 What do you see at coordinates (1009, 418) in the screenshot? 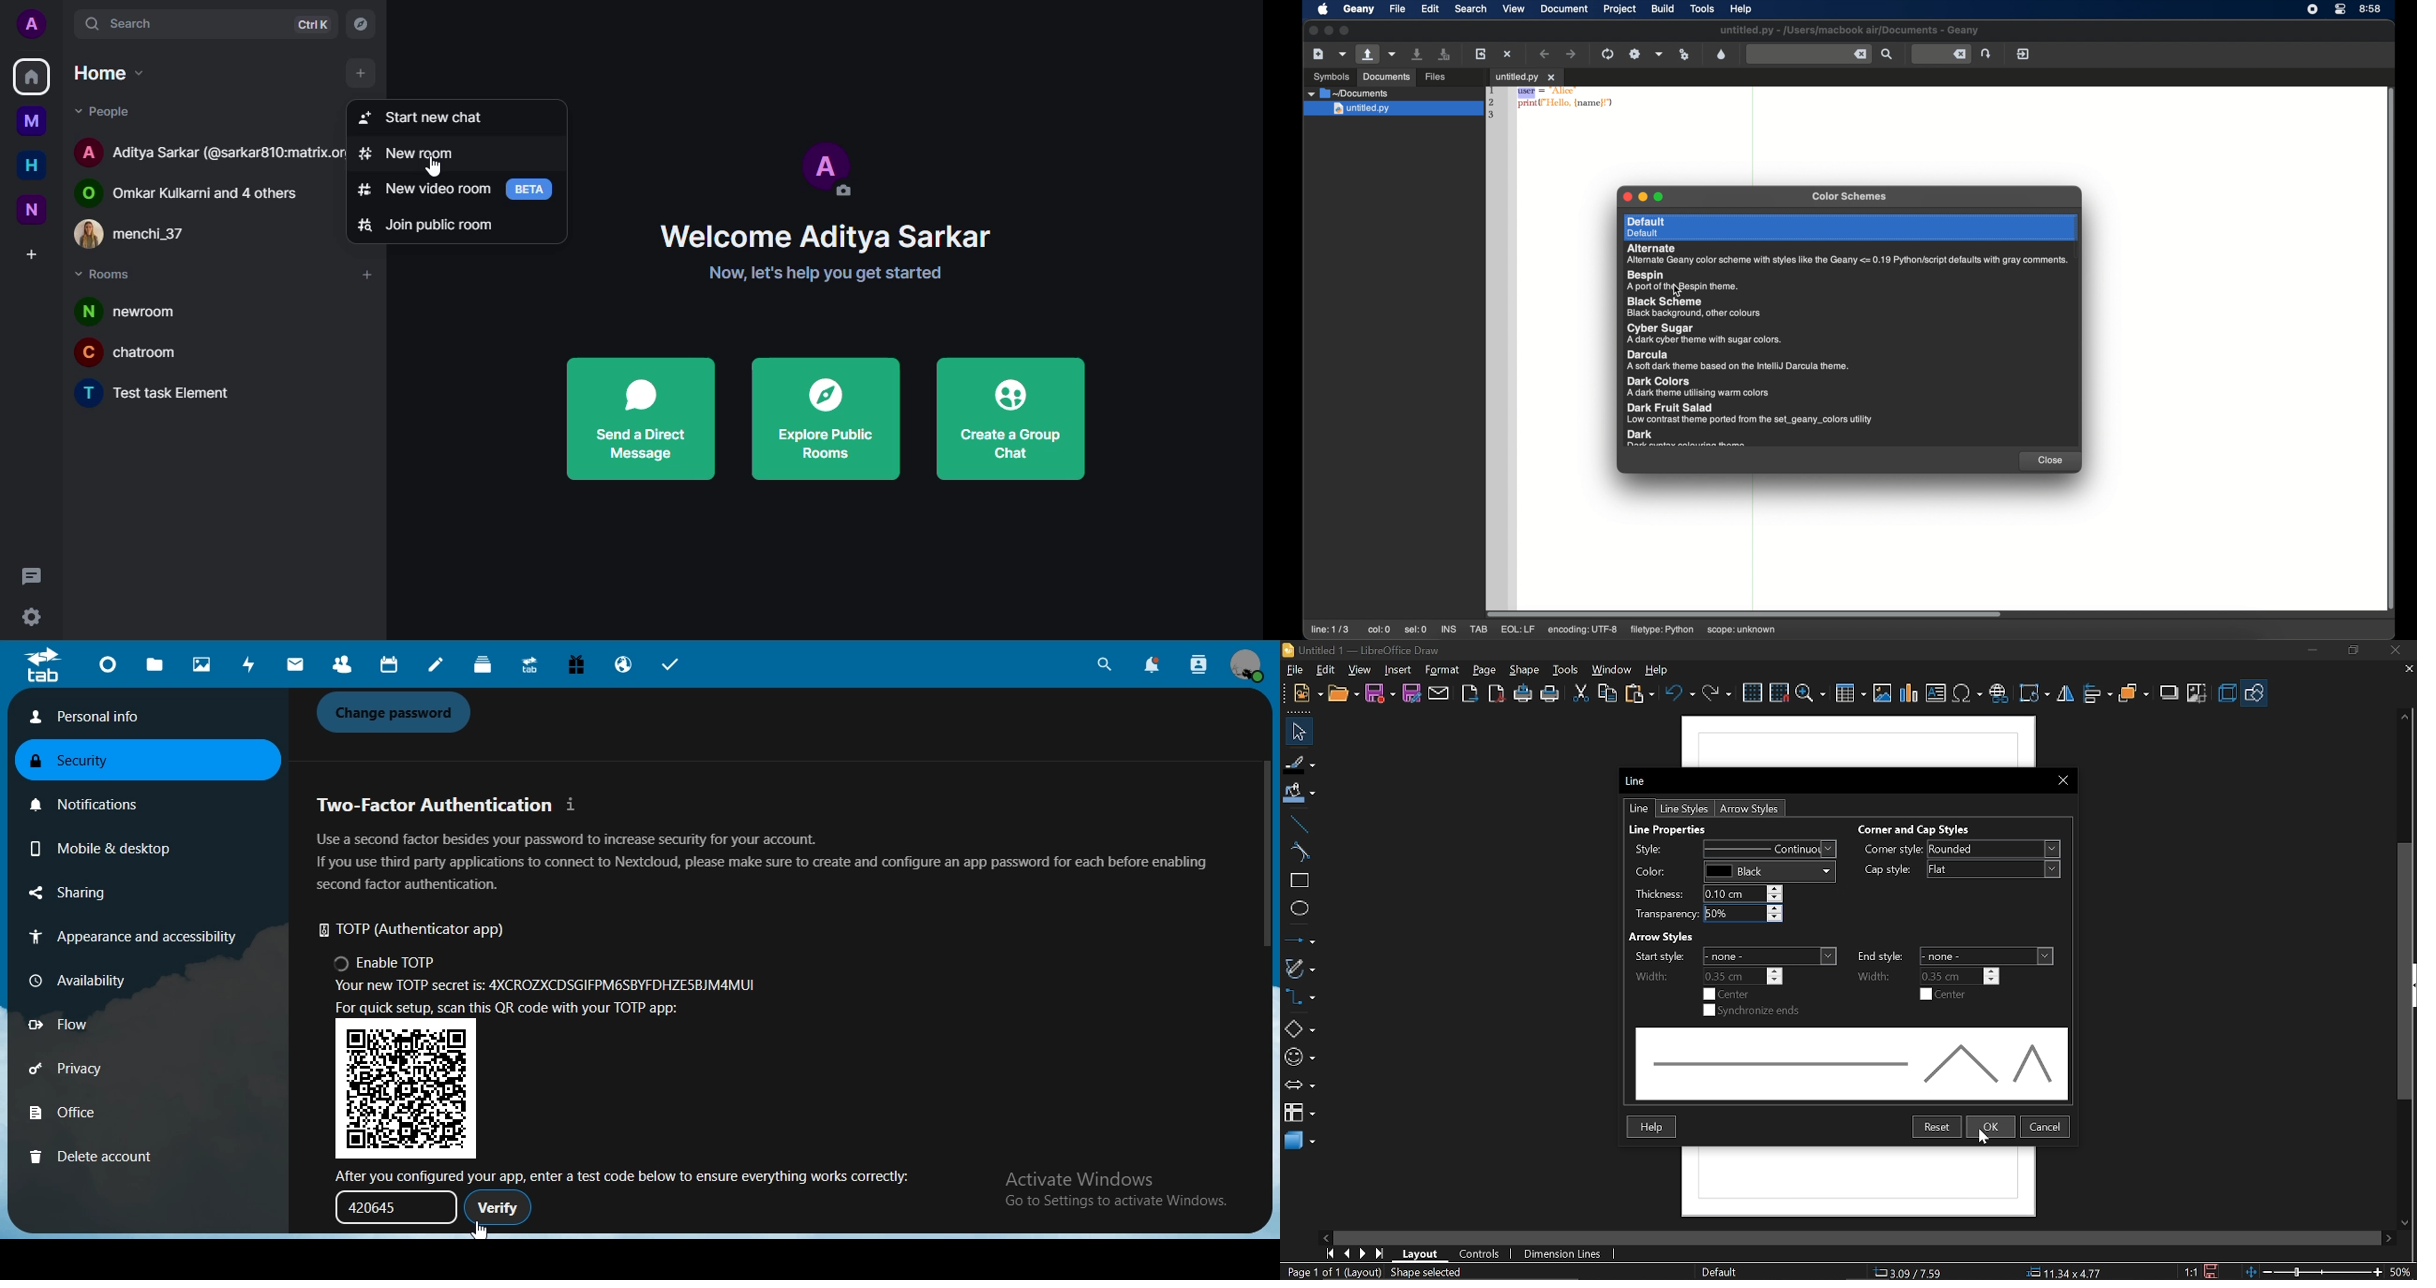
I see `create group chat` at bounding box center [1009, 418].